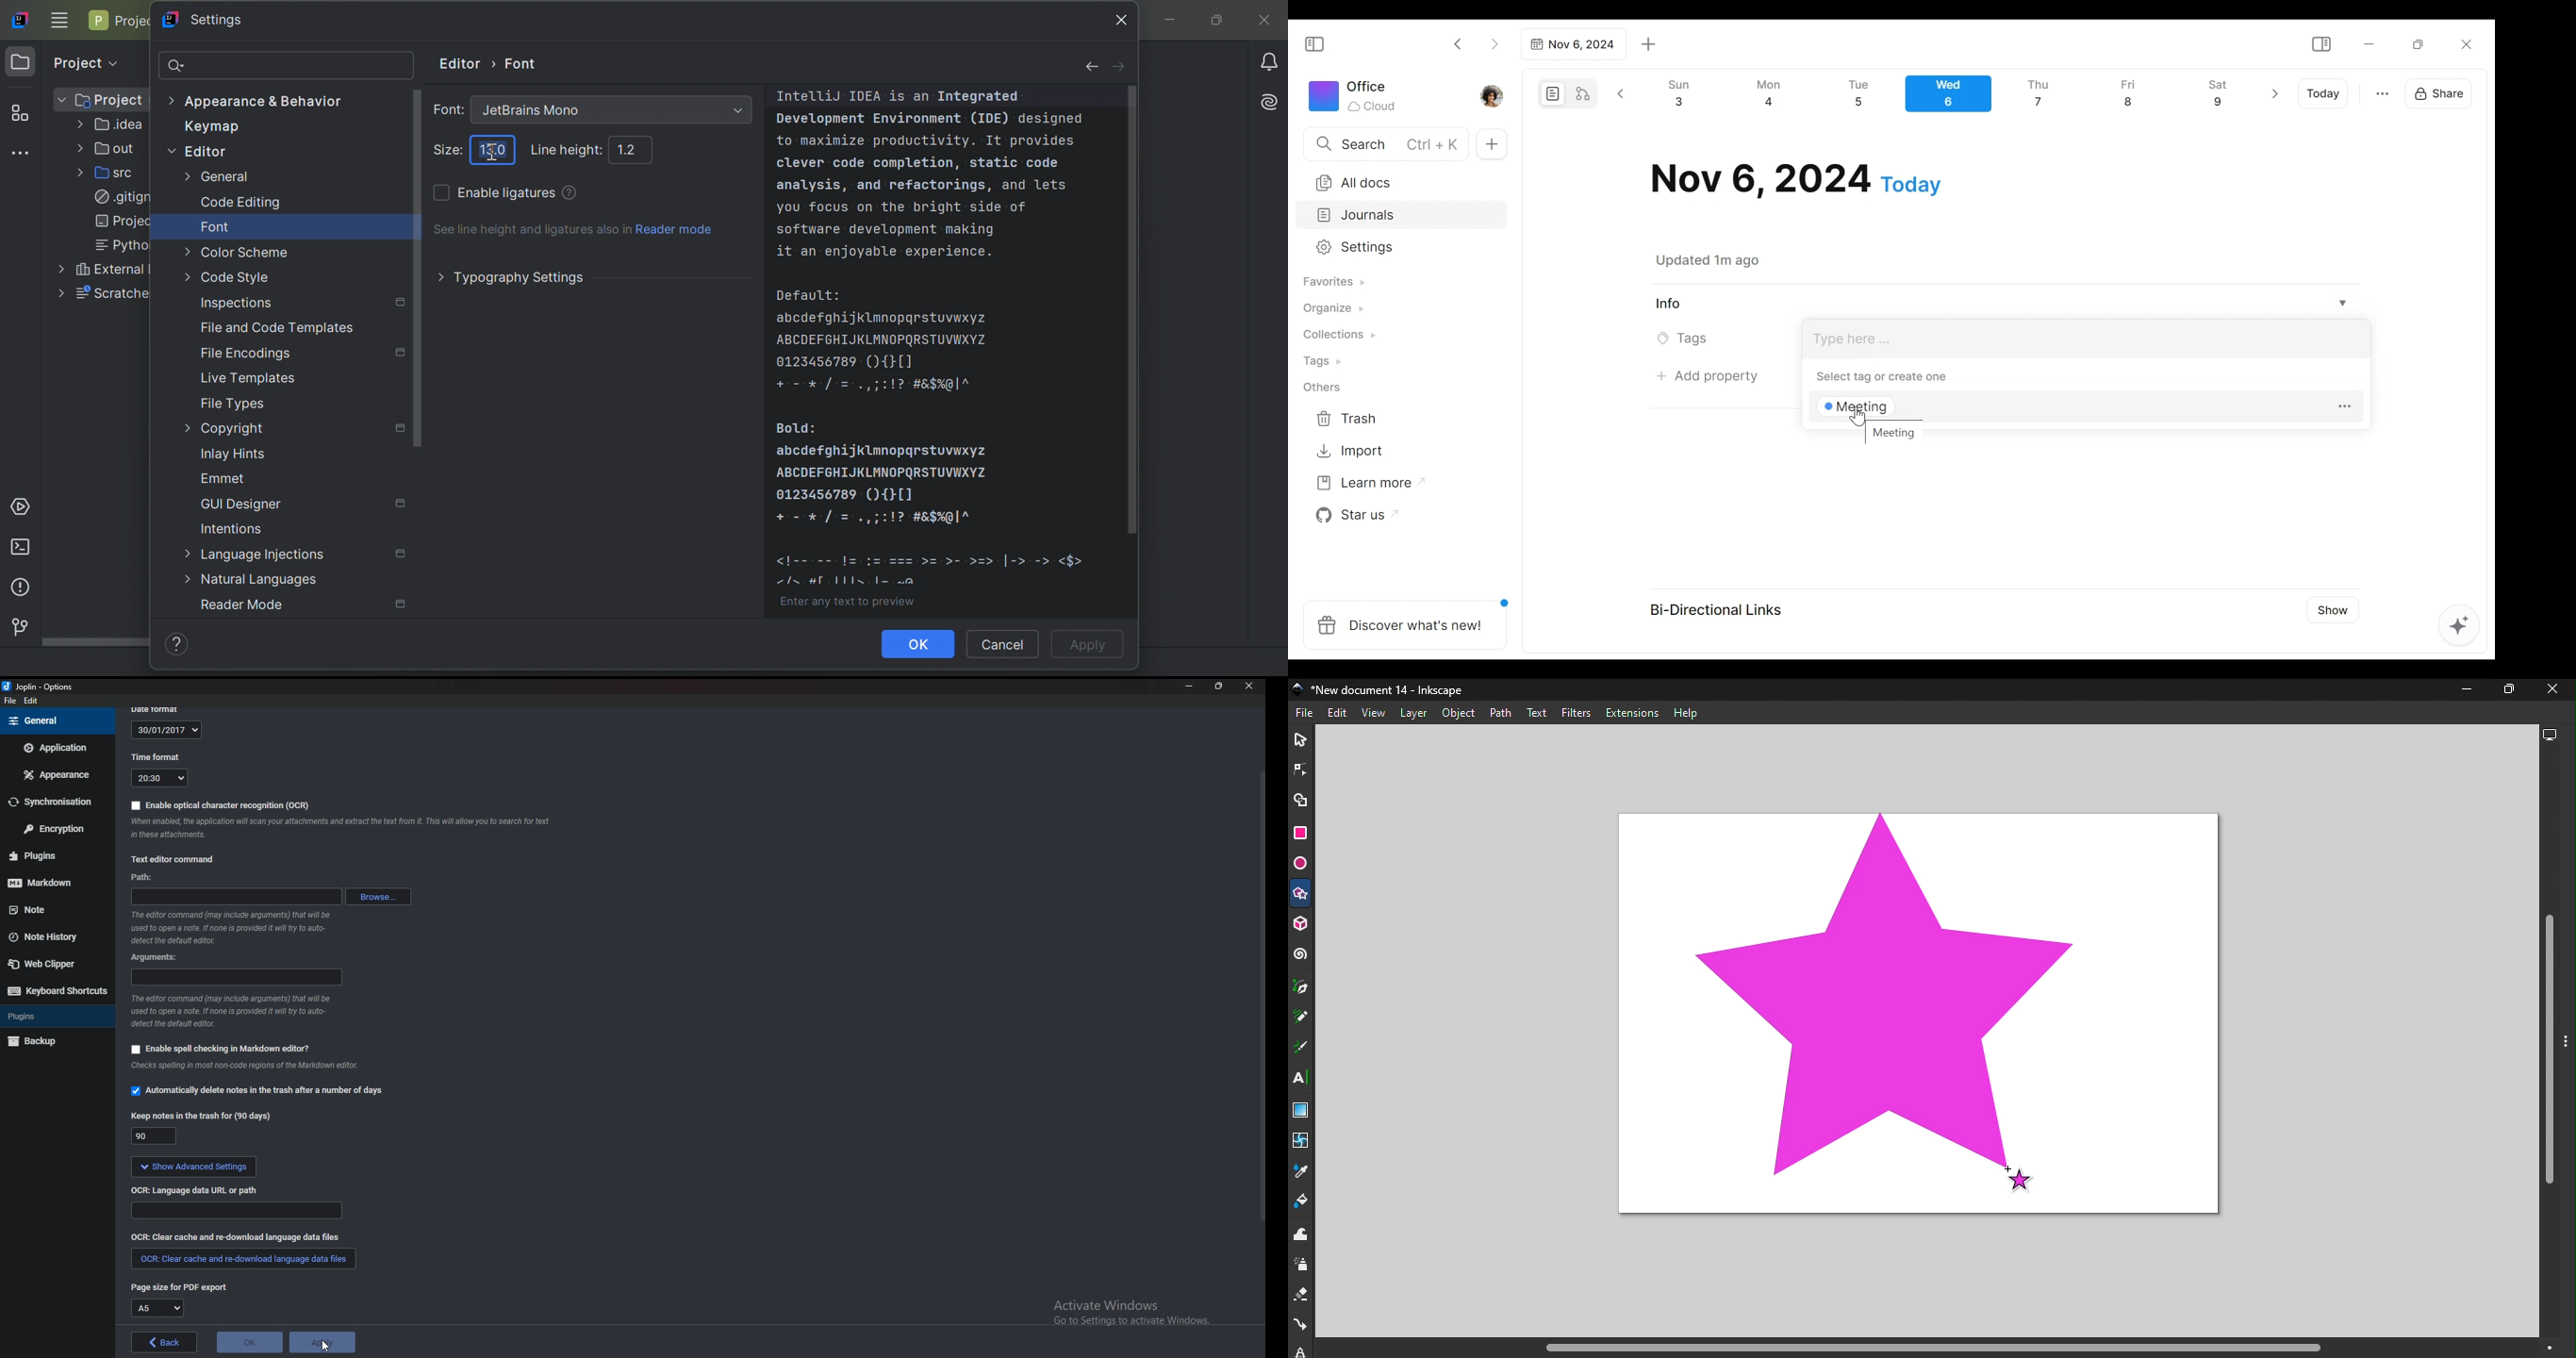 This screenshot has height=1372, width=2576. I want to click on Tags, so click(1324, 363).